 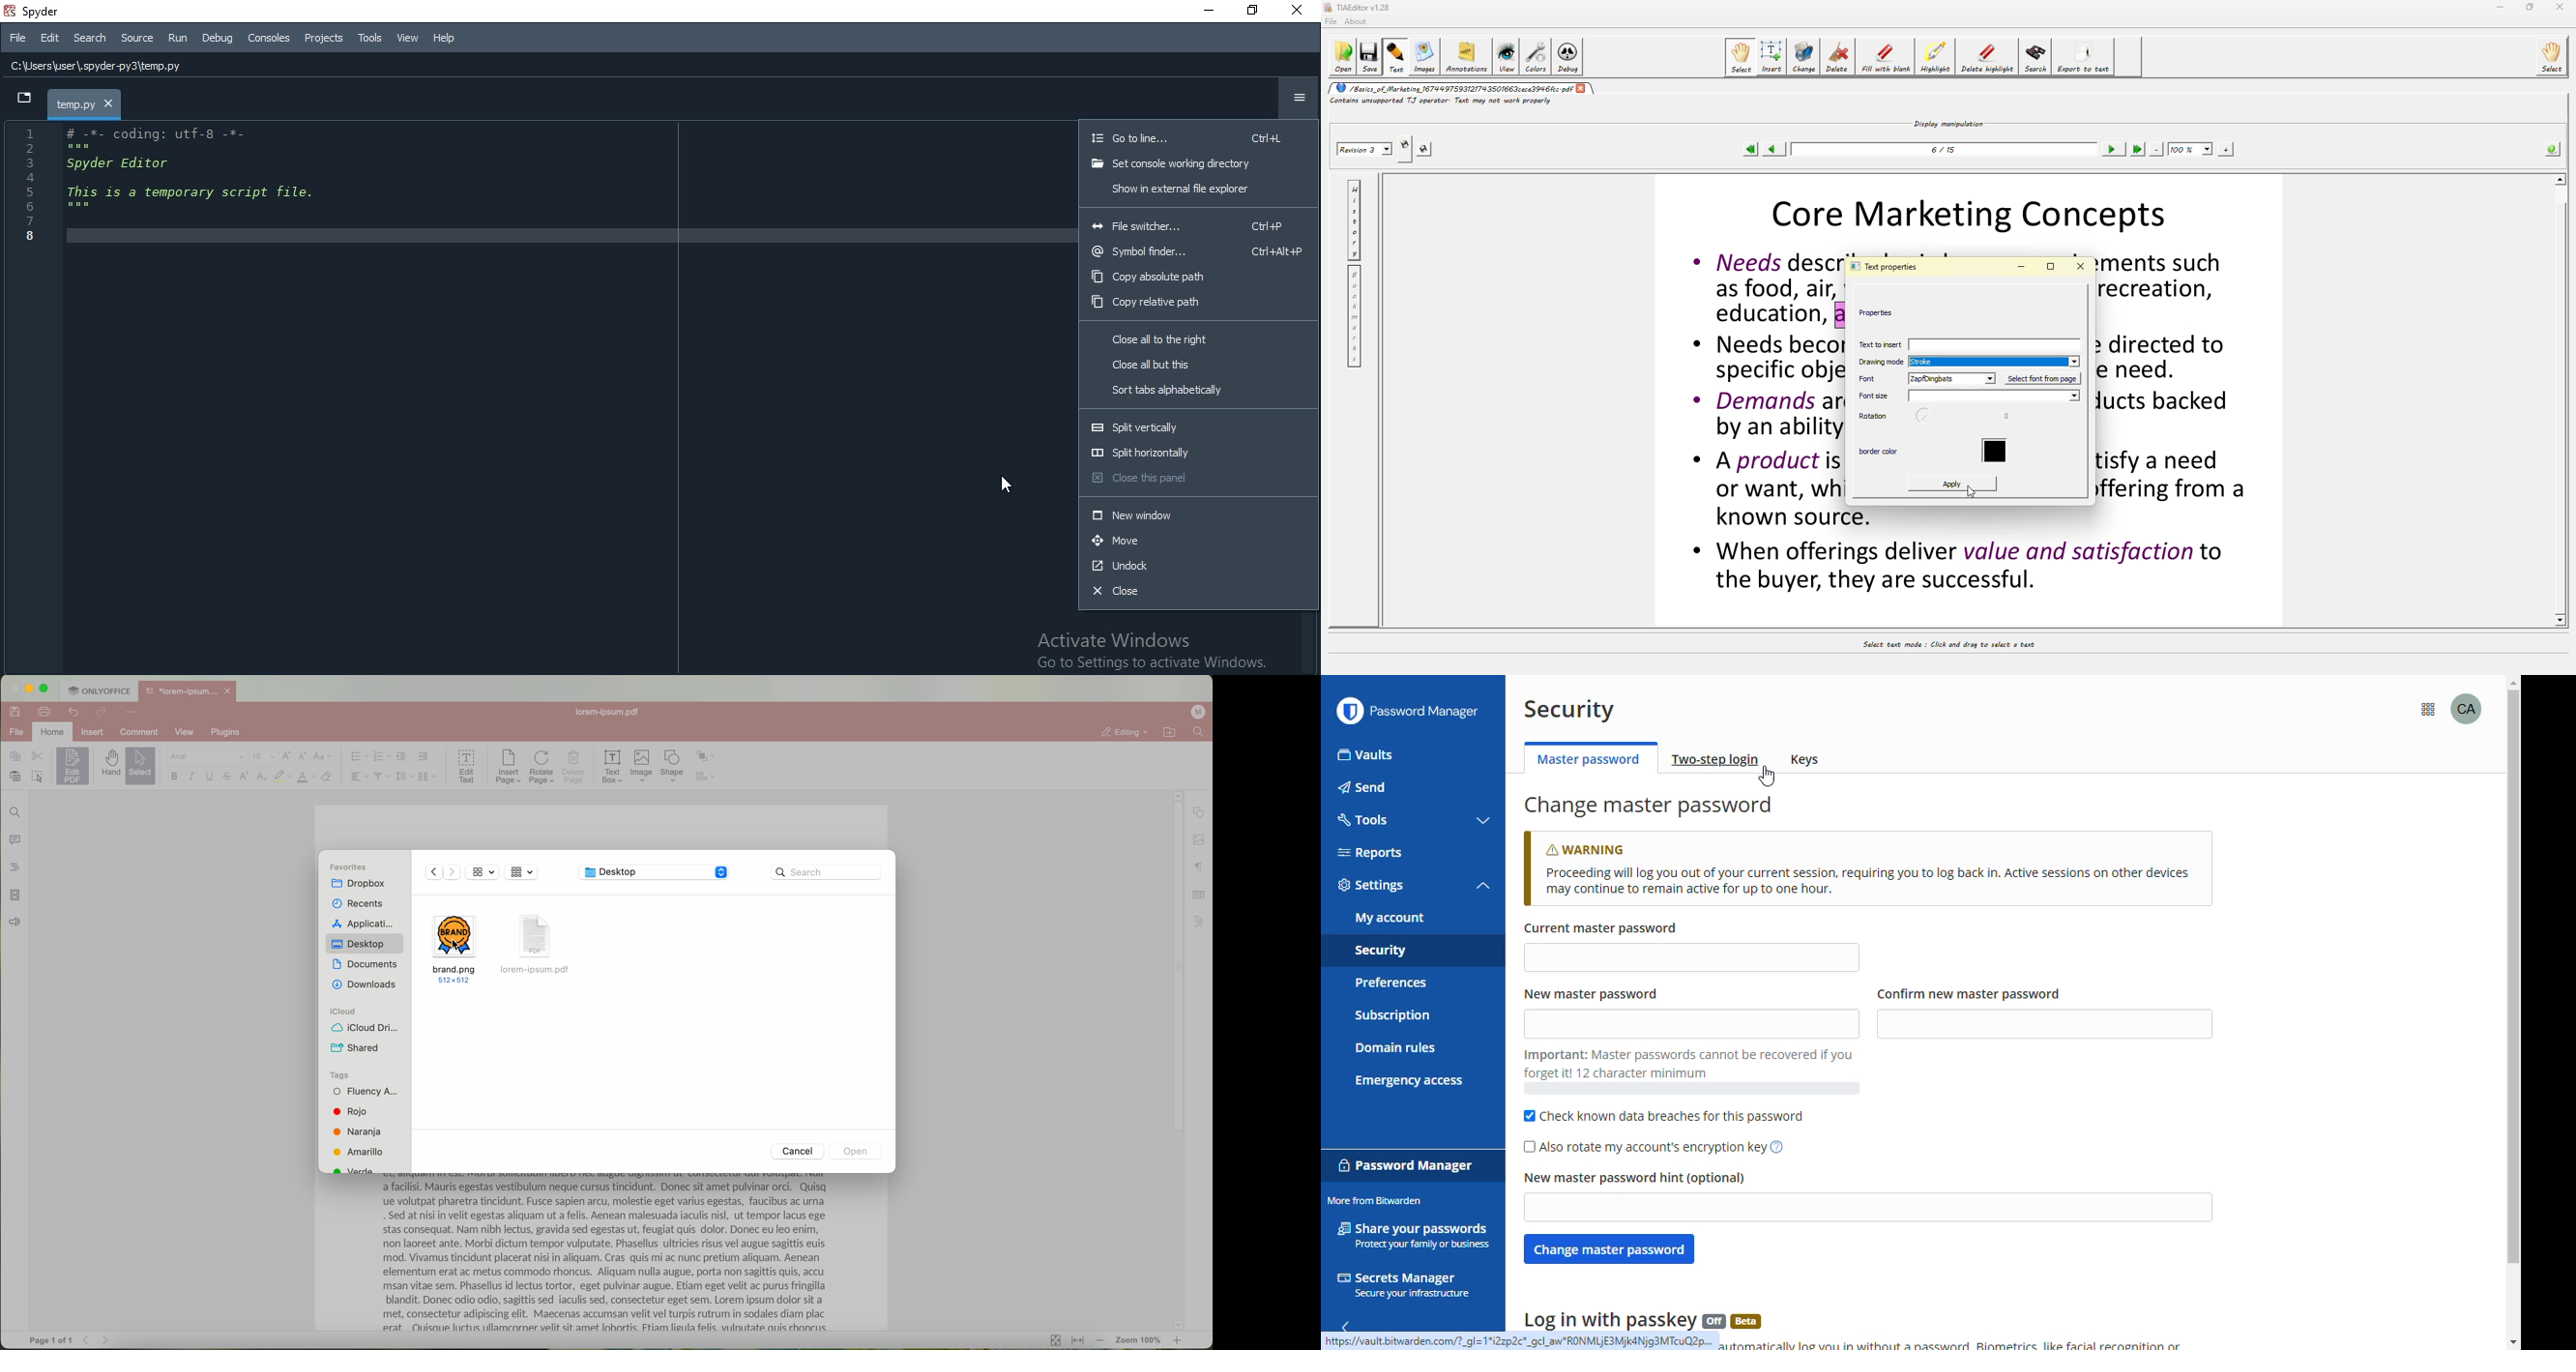 I want to click on downloads, so click(x=364, y=985).